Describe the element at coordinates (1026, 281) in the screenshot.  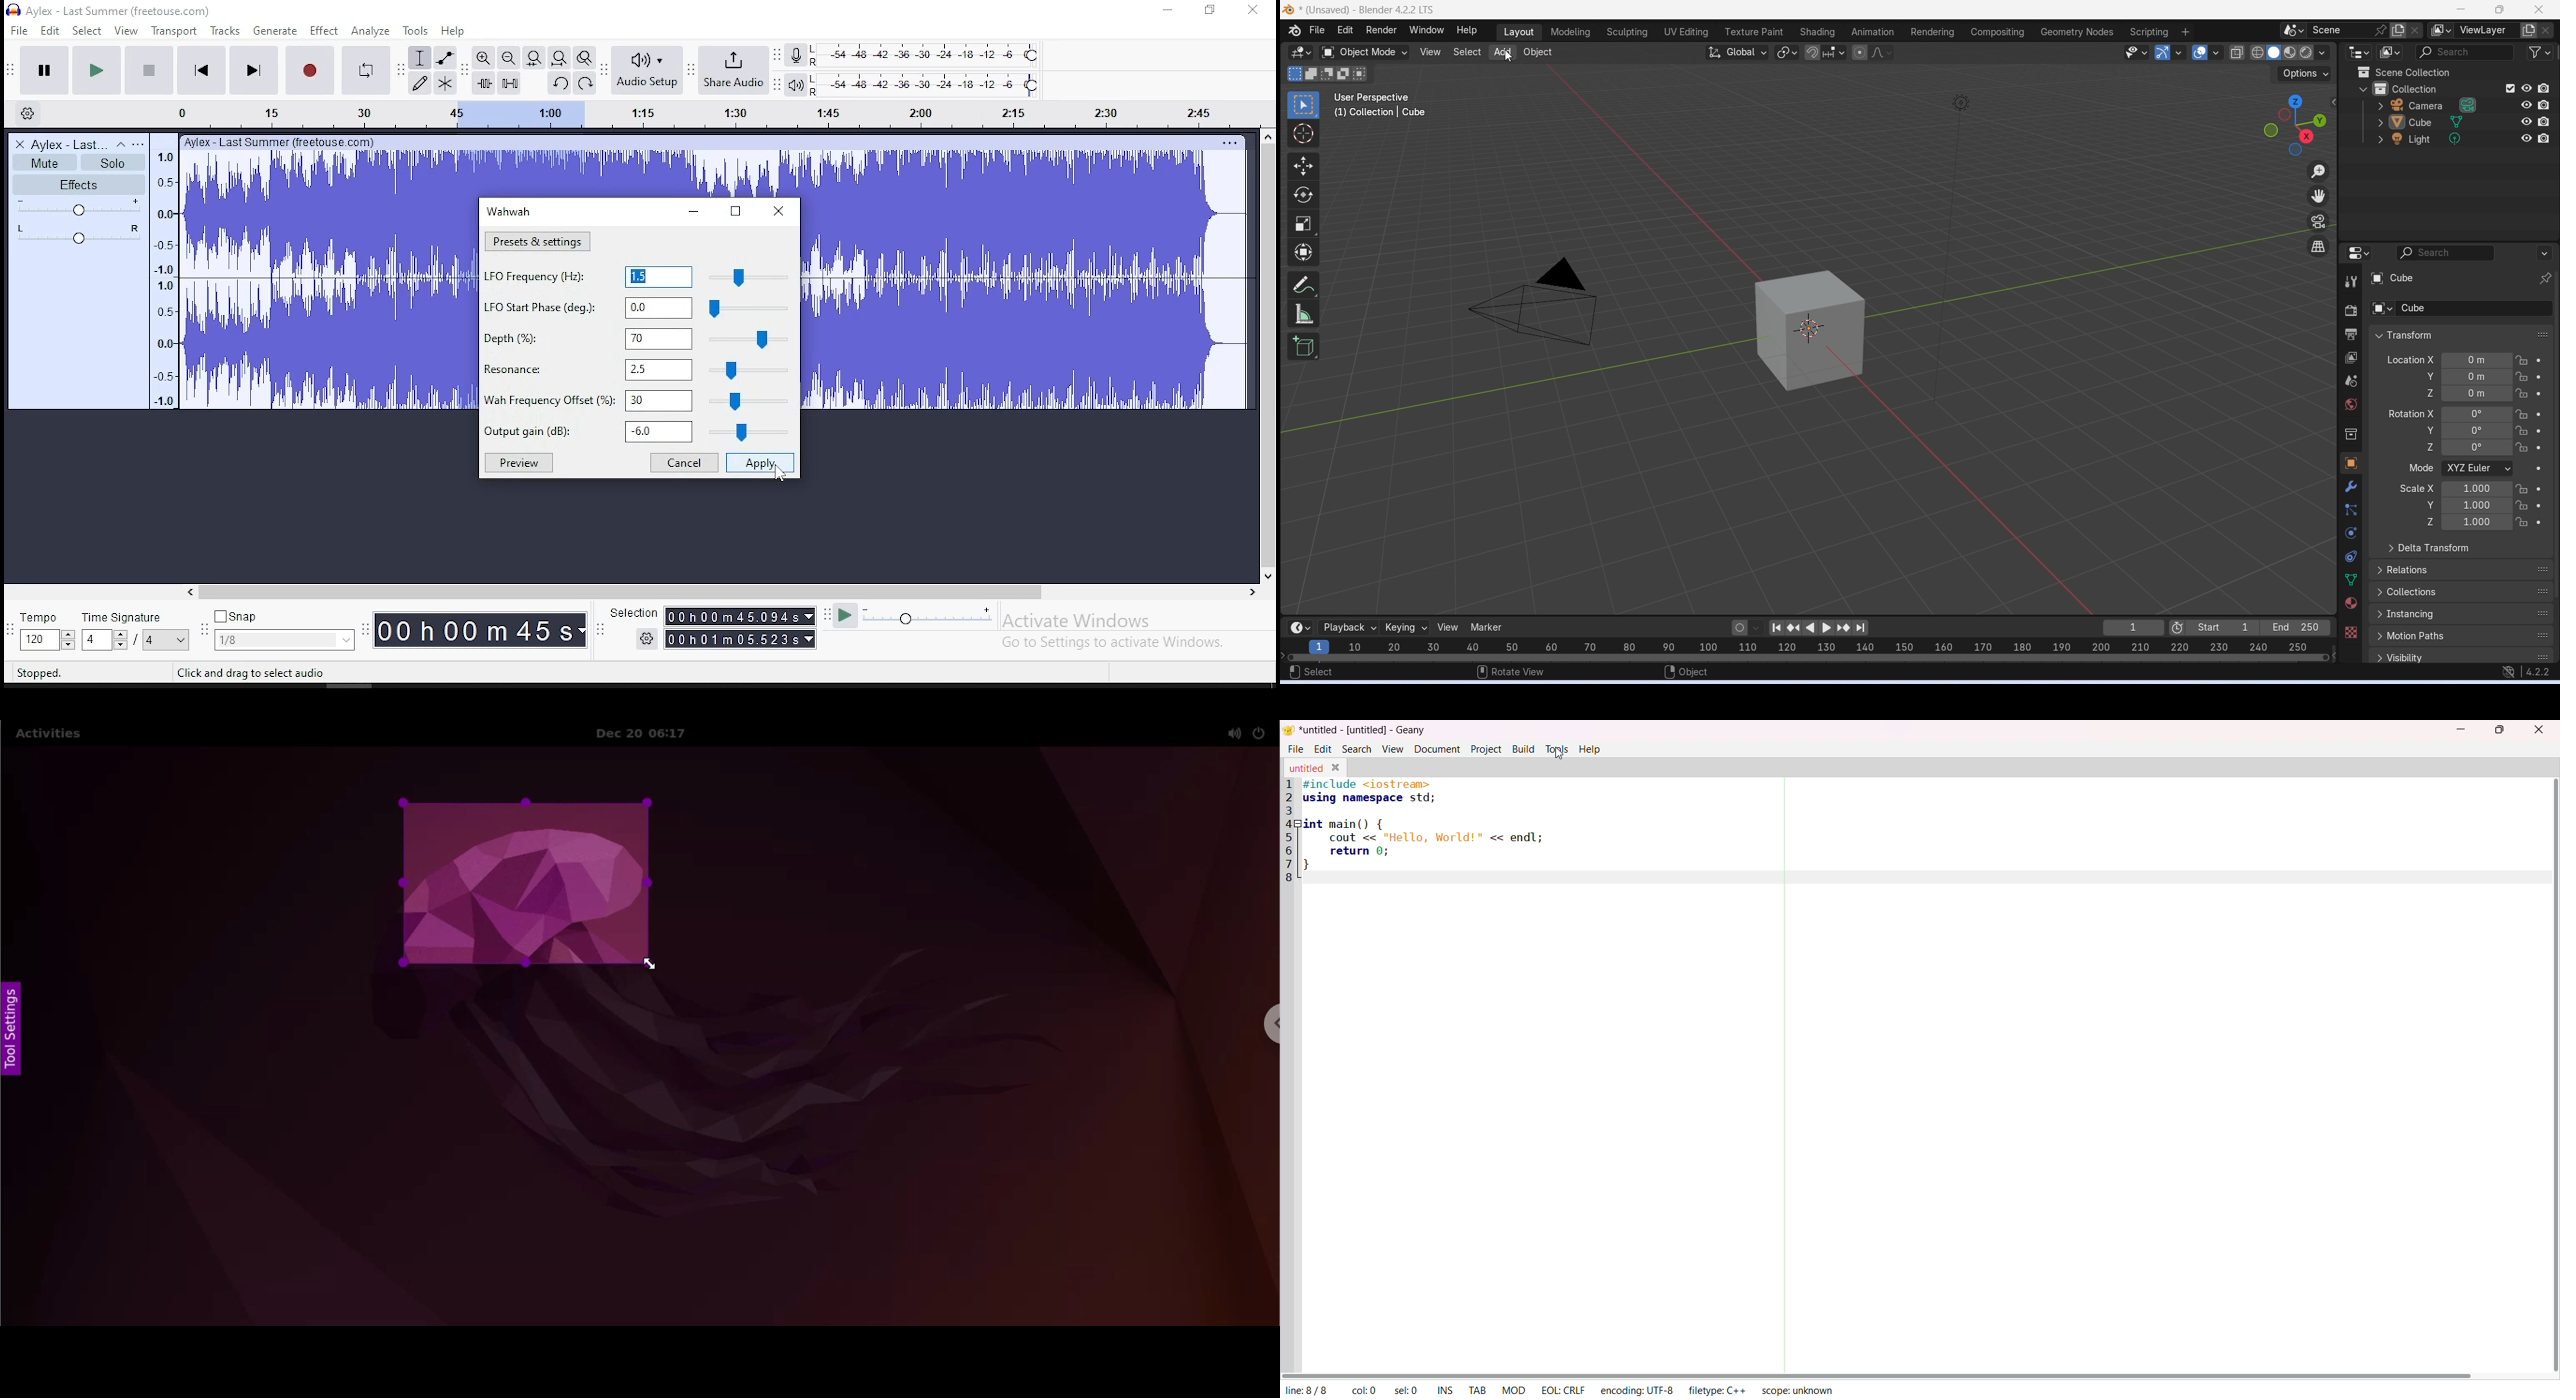
I see `audio track` at that location.